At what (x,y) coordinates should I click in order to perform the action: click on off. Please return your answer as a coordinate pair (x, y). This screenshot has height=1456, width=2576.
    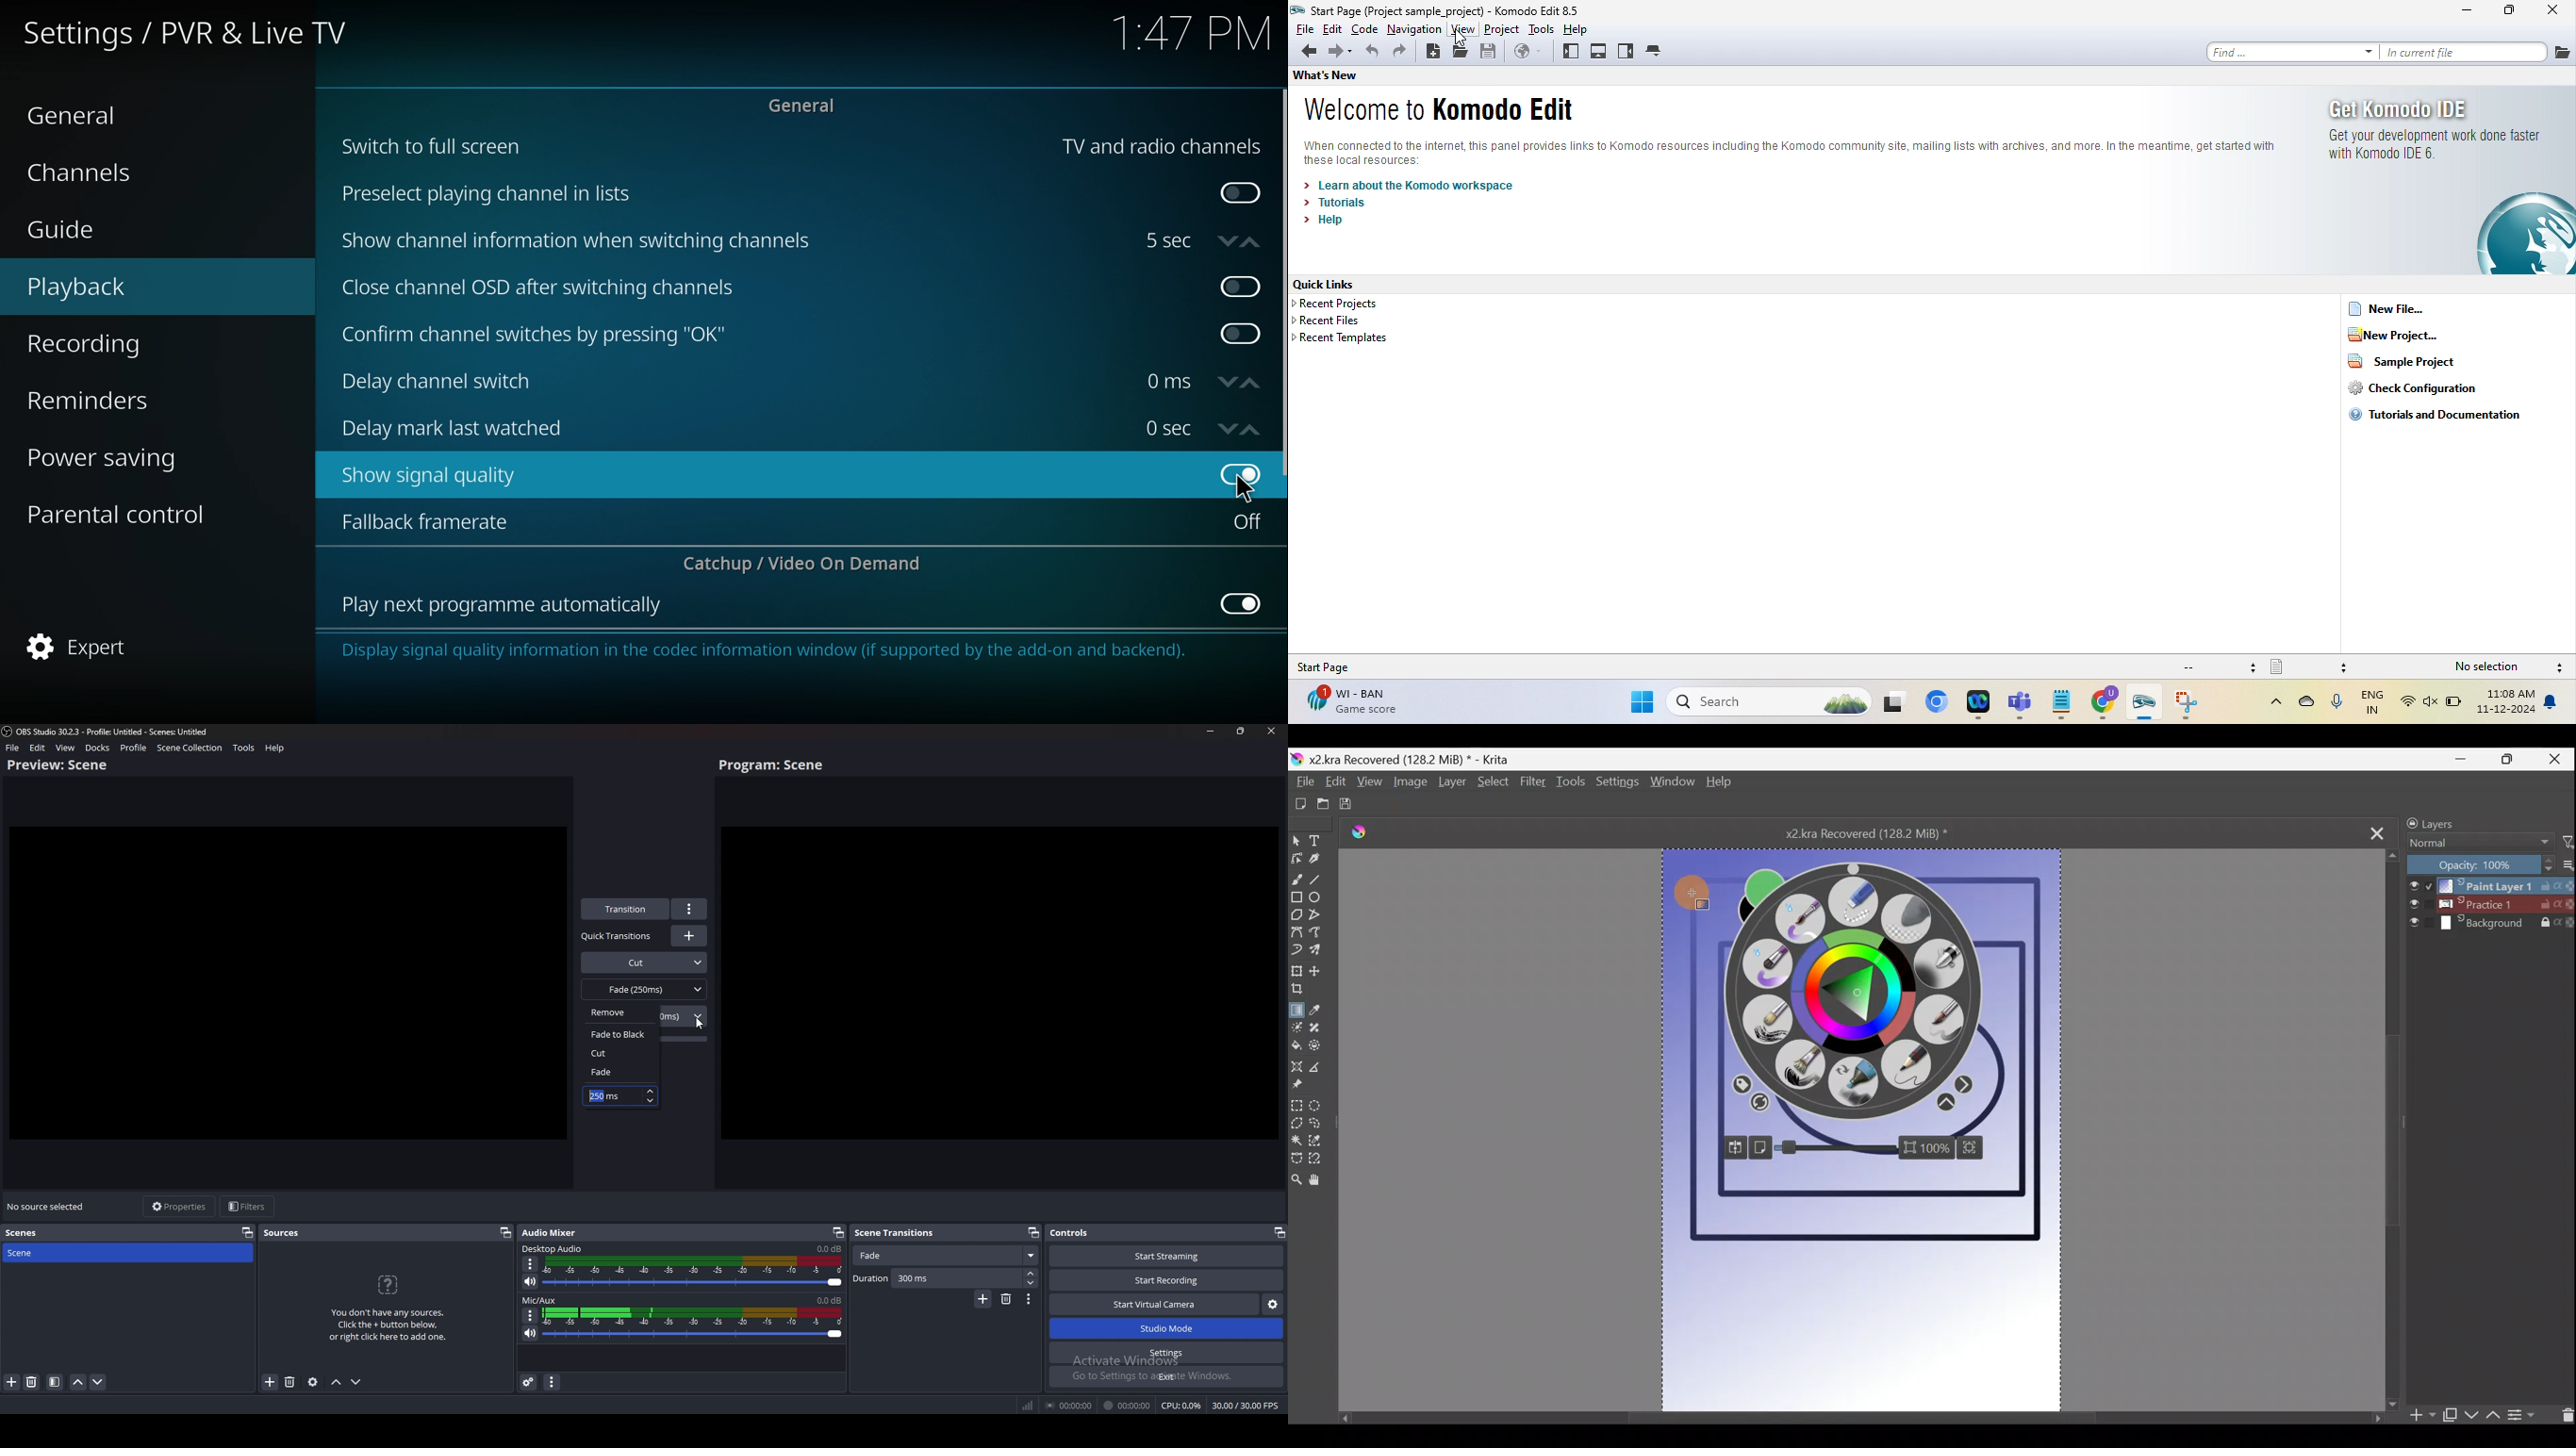
    Looking at the image, I should click on (1243, 602).